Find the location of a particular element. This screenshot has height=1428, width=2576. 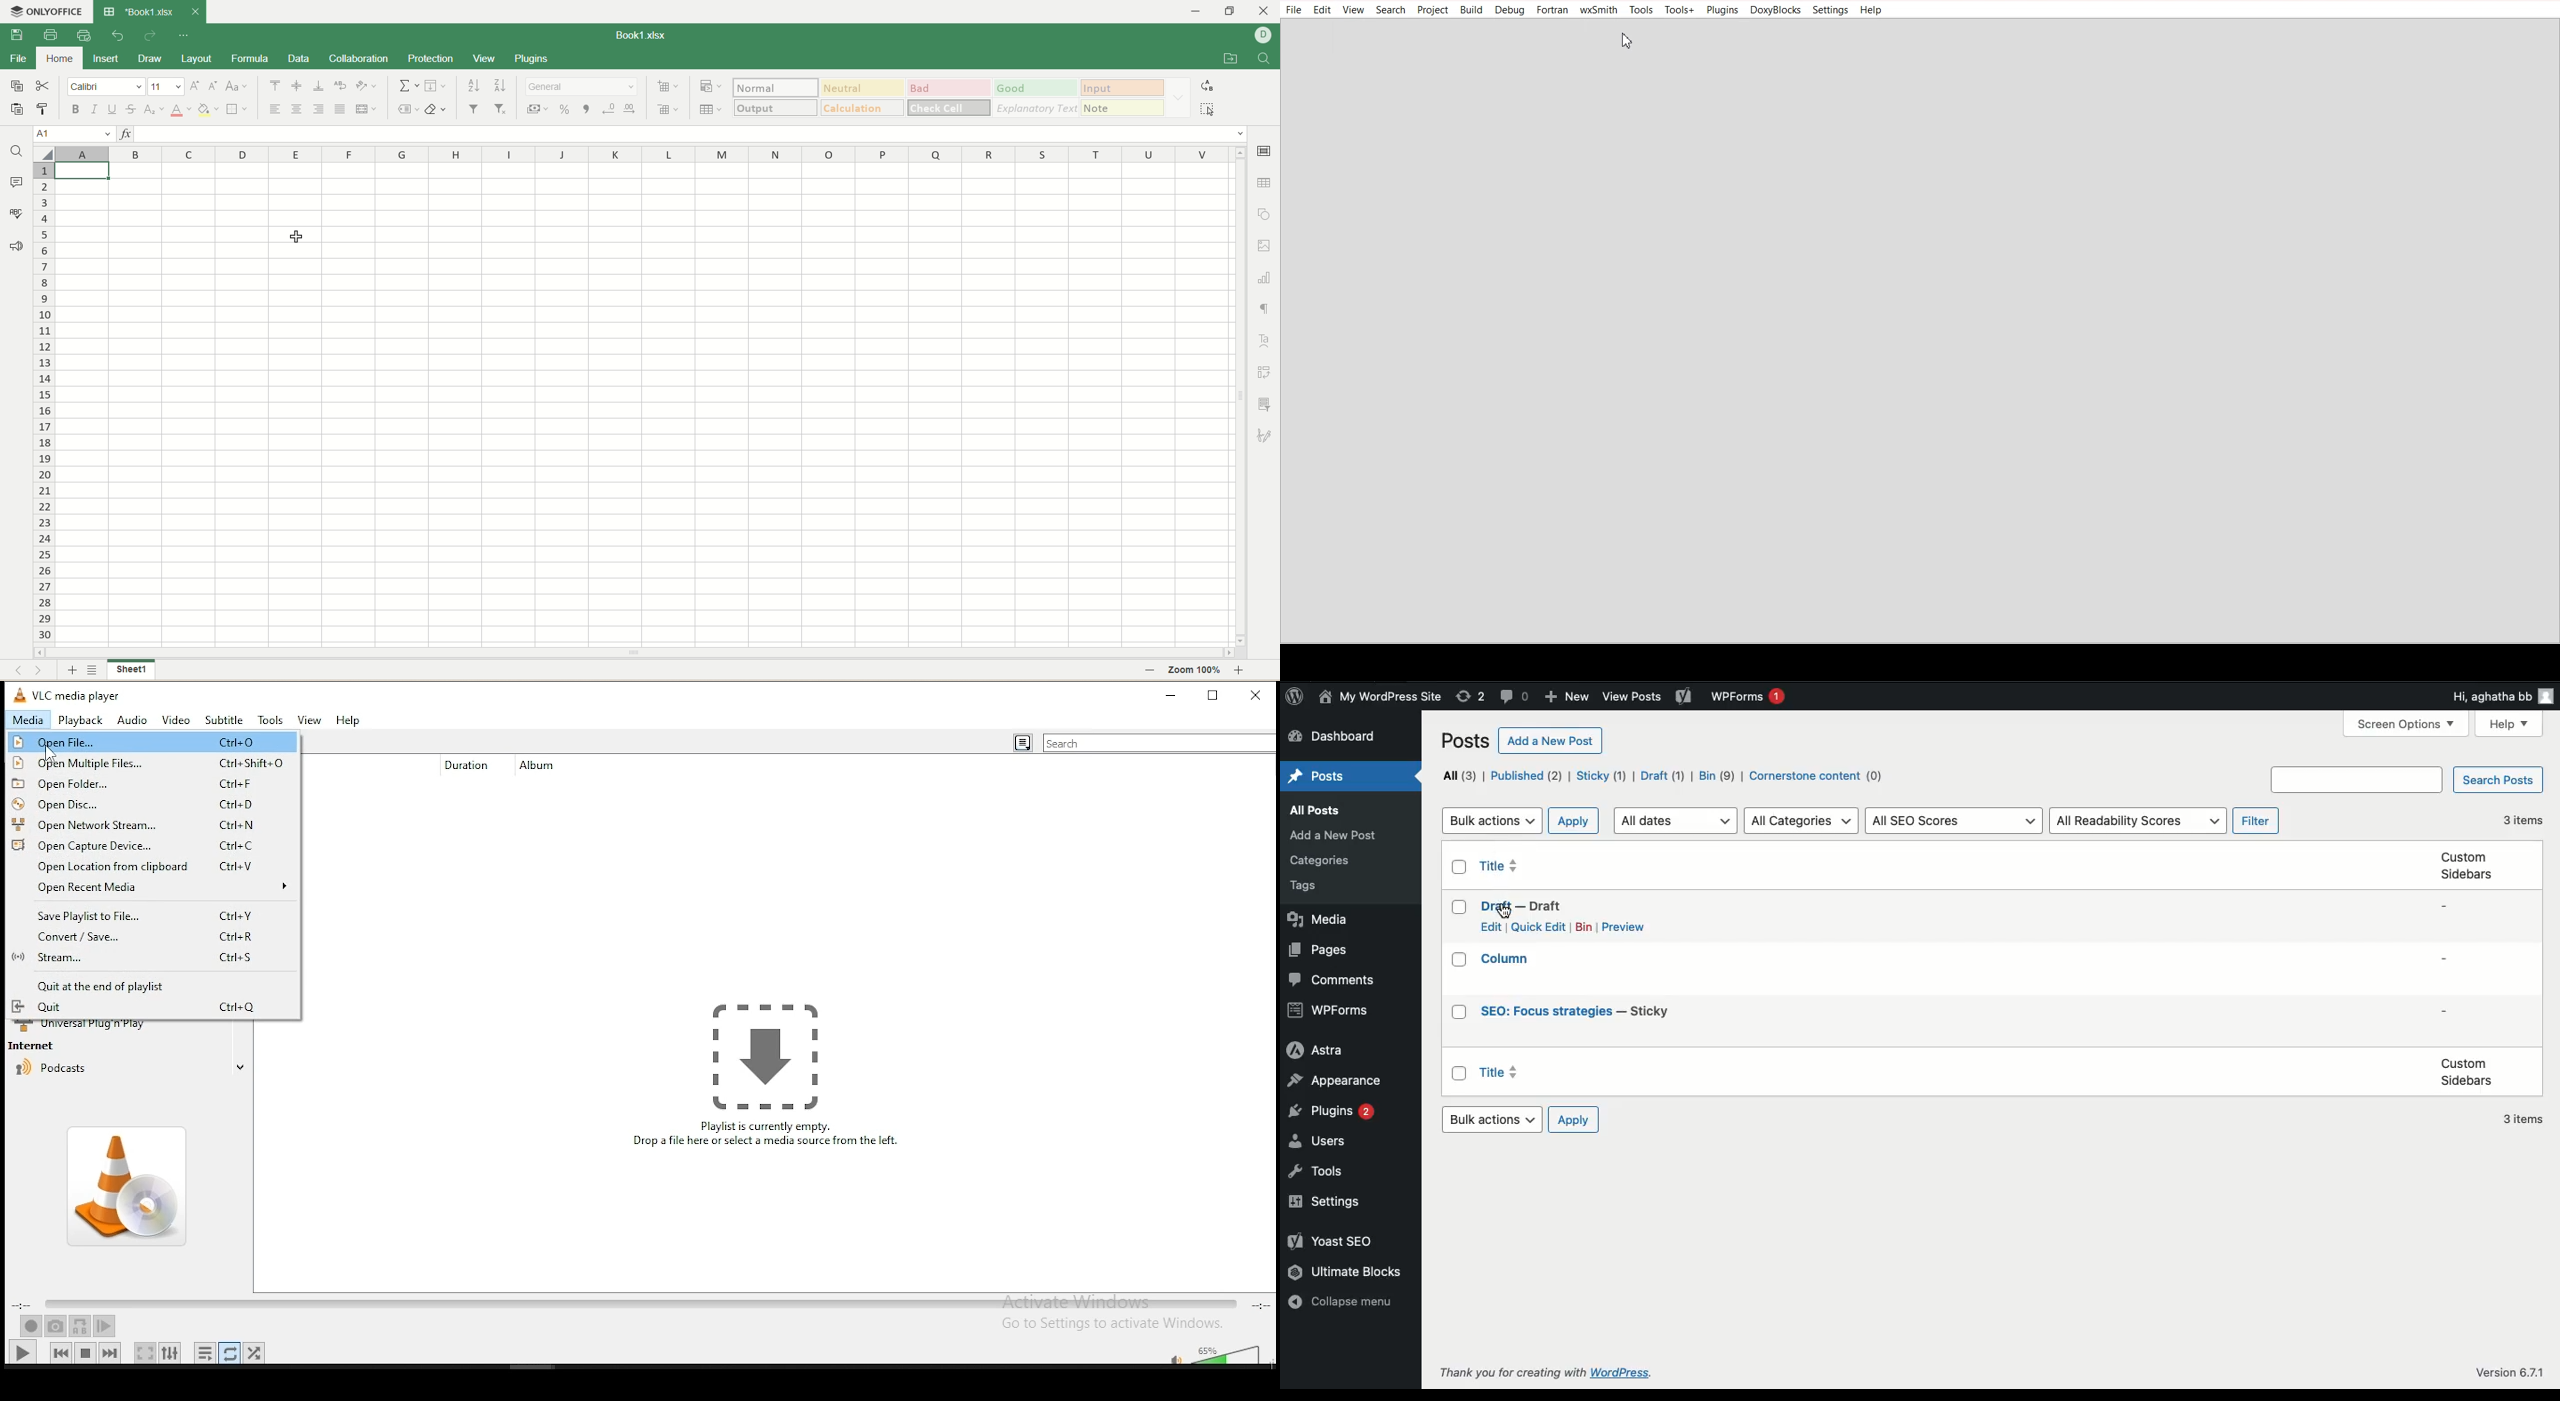

quick settings is located at coordinates (189, 37).